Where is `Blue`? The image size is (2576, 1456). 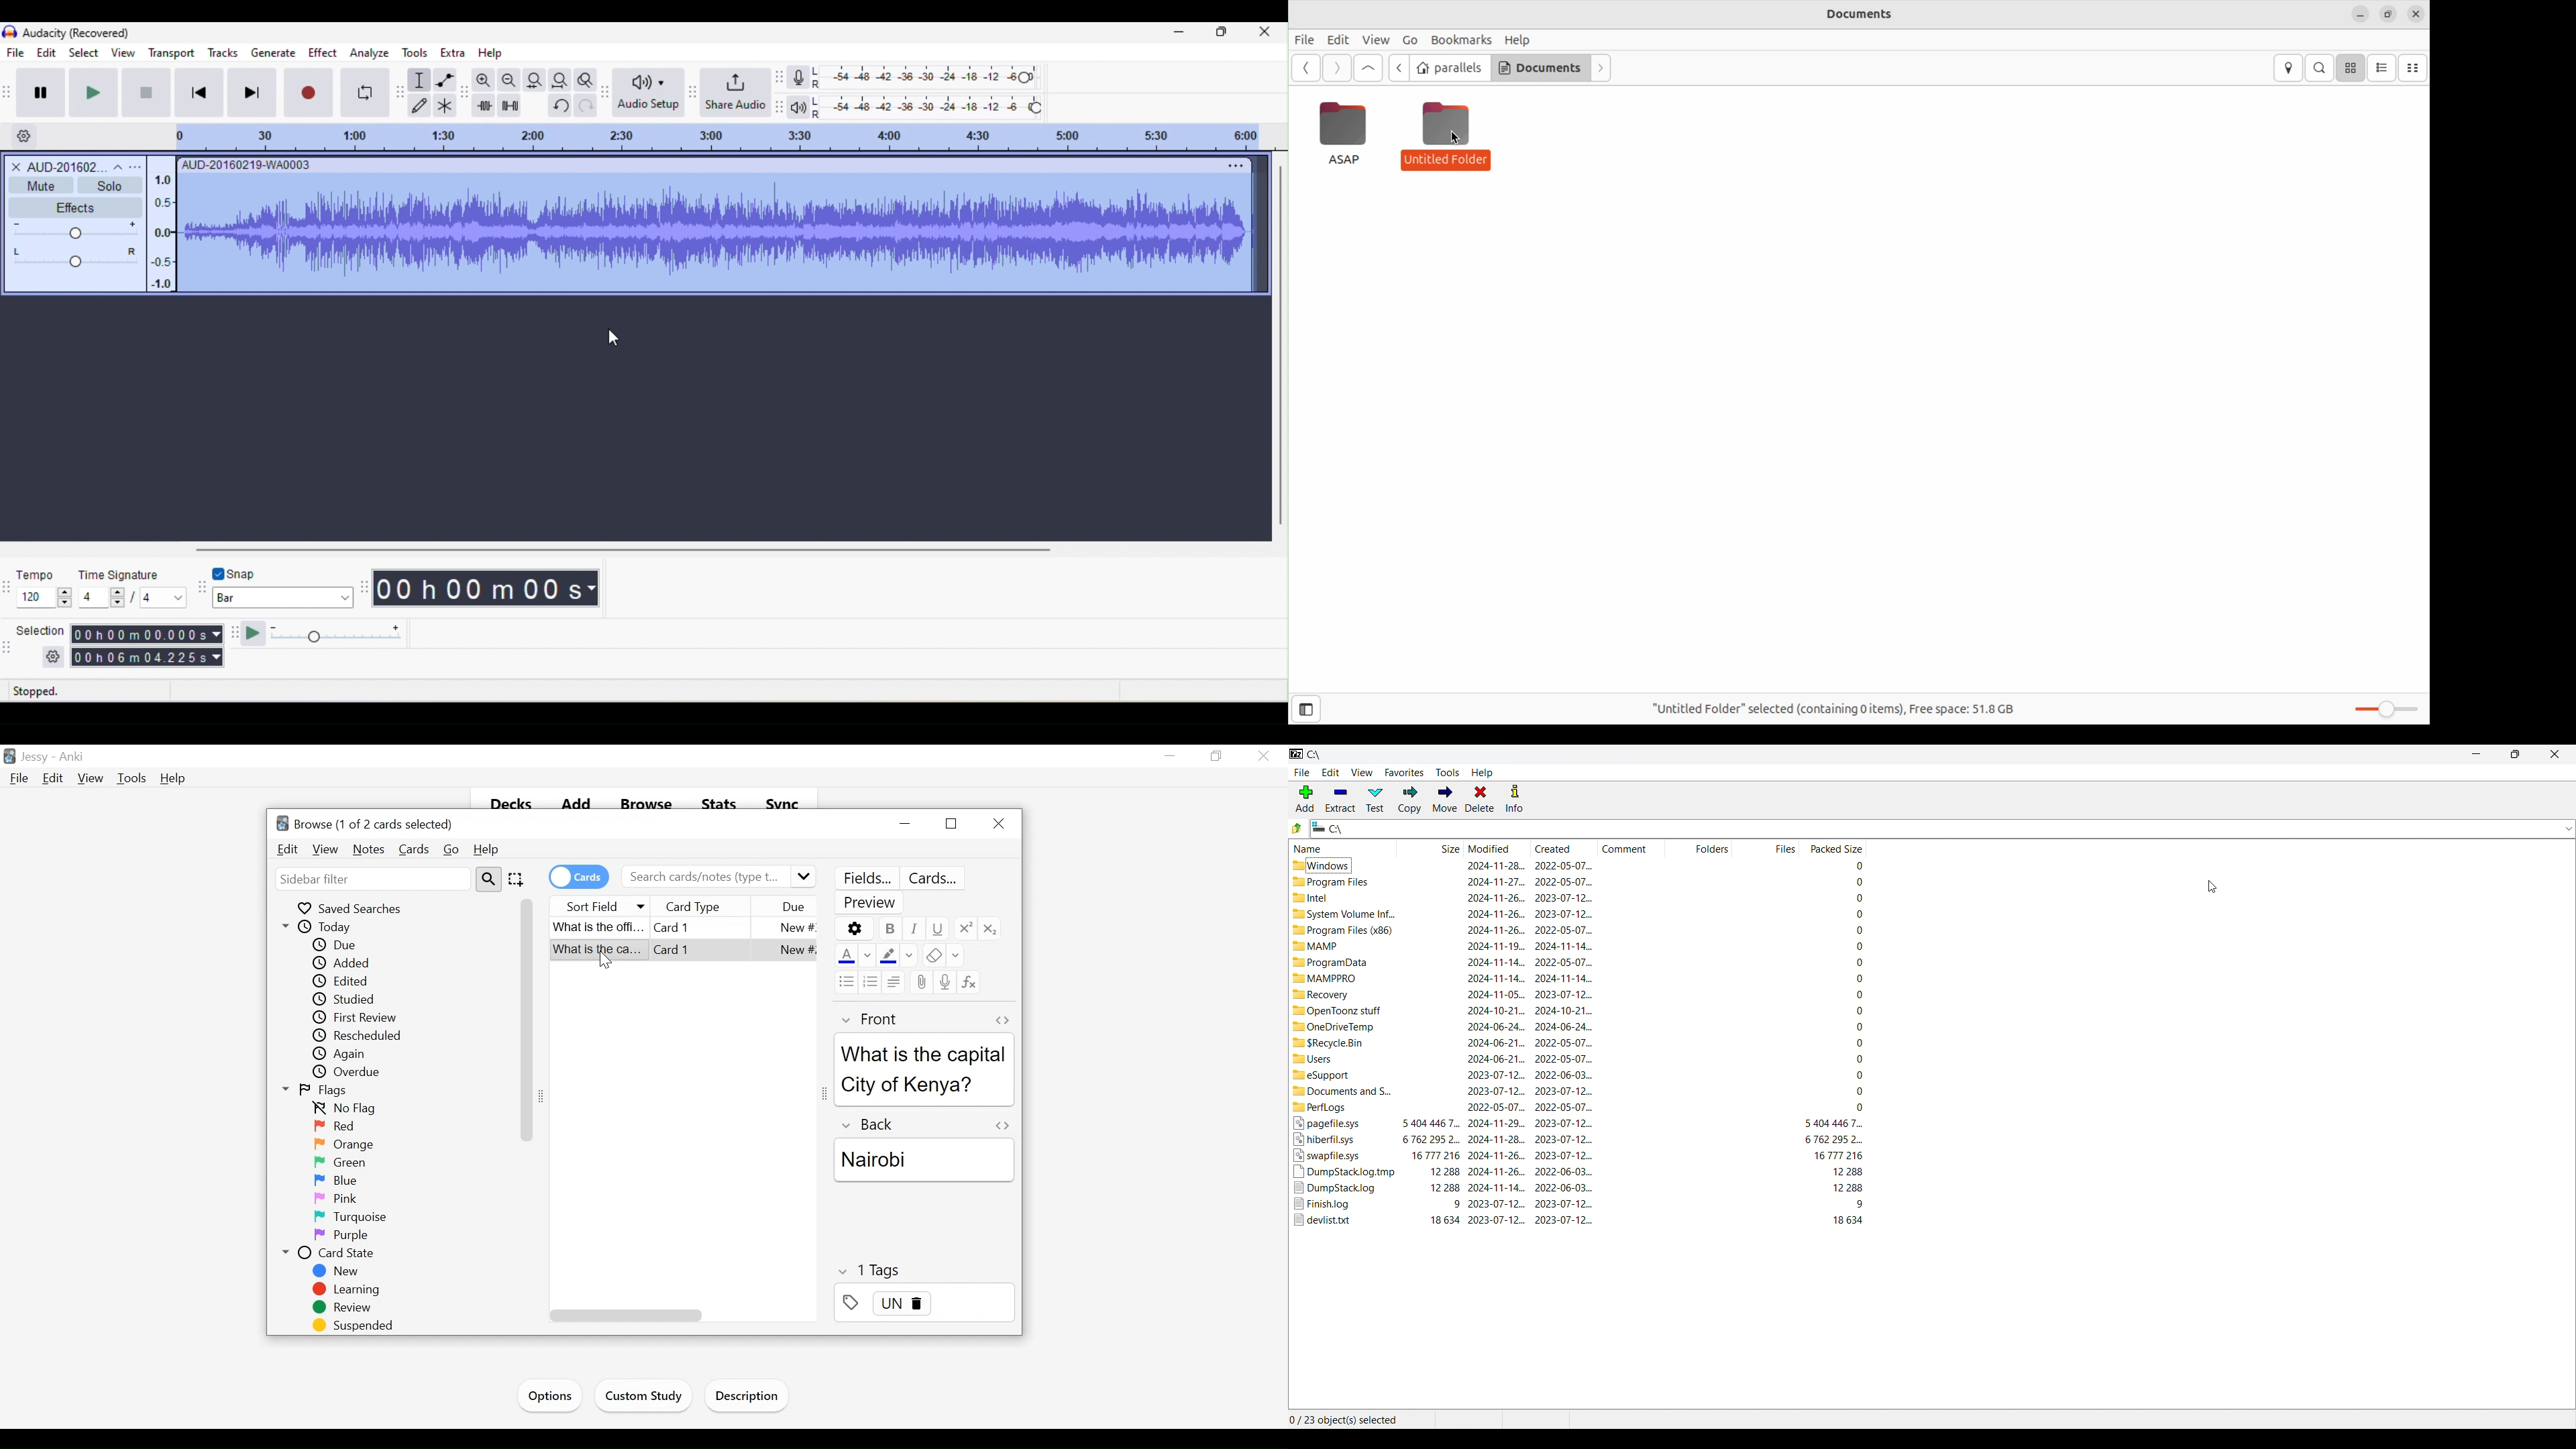 Blue is located at coordinates (337, 1180).